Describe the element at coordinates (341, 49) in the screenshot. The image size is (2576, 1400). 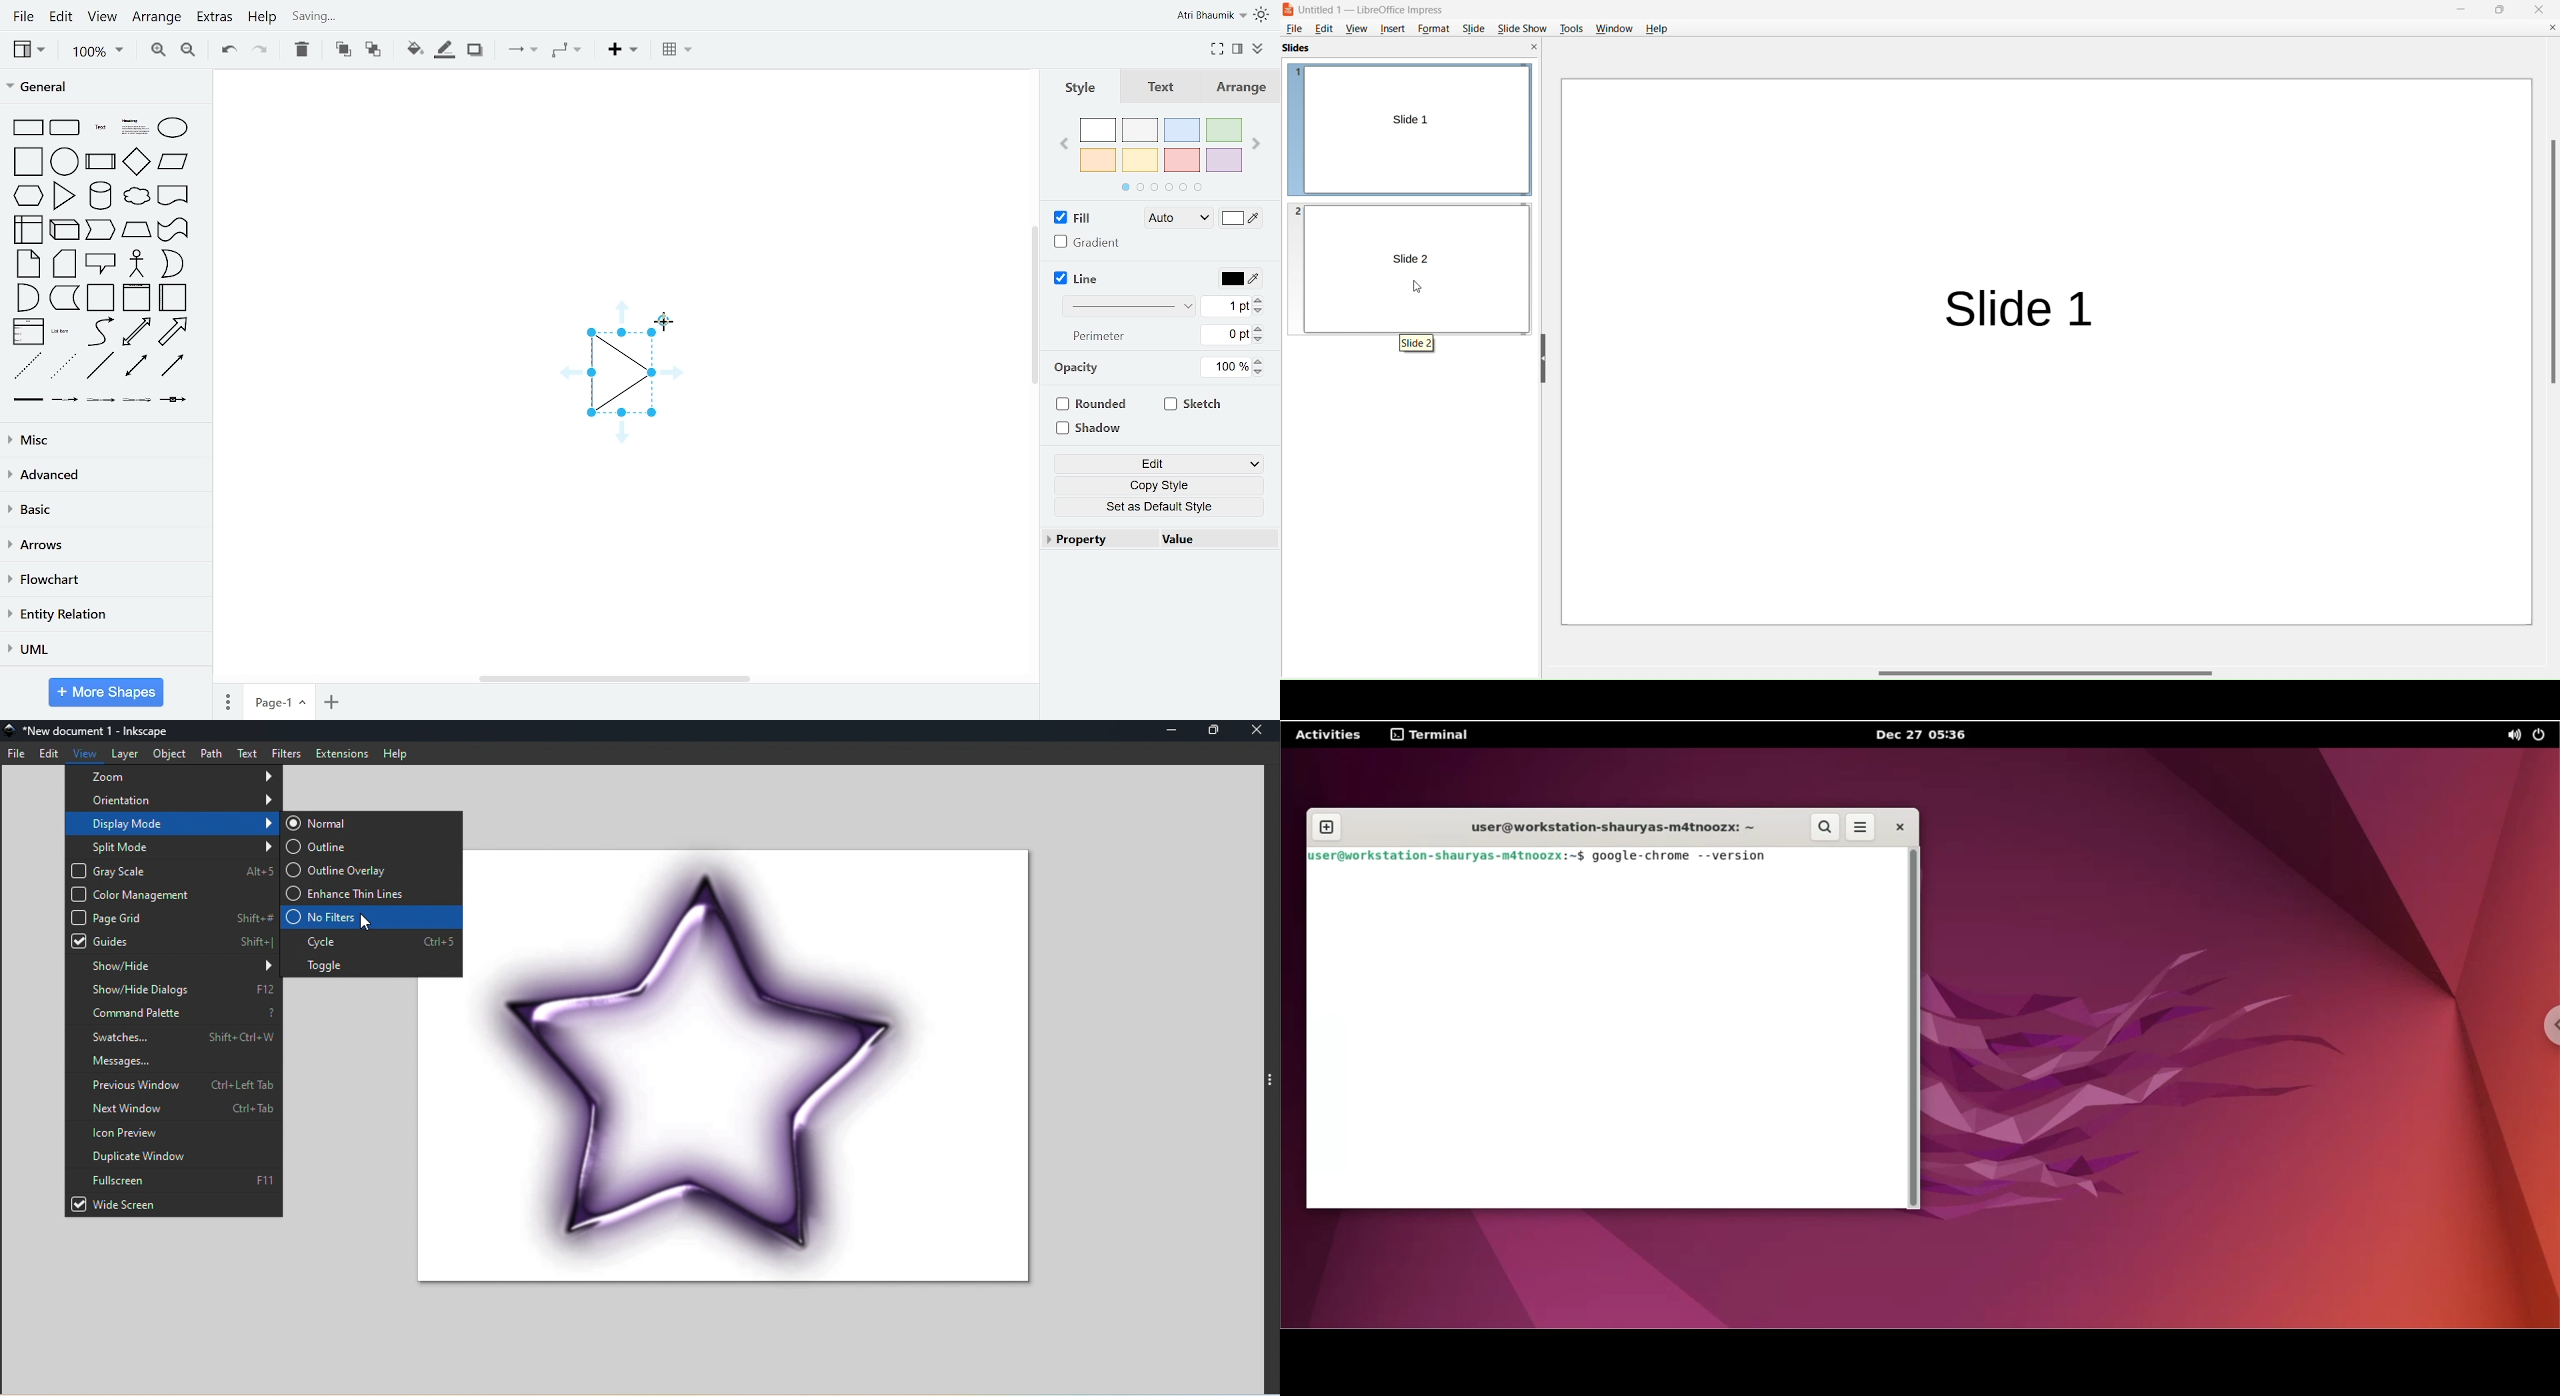
I see `to front` at that location.